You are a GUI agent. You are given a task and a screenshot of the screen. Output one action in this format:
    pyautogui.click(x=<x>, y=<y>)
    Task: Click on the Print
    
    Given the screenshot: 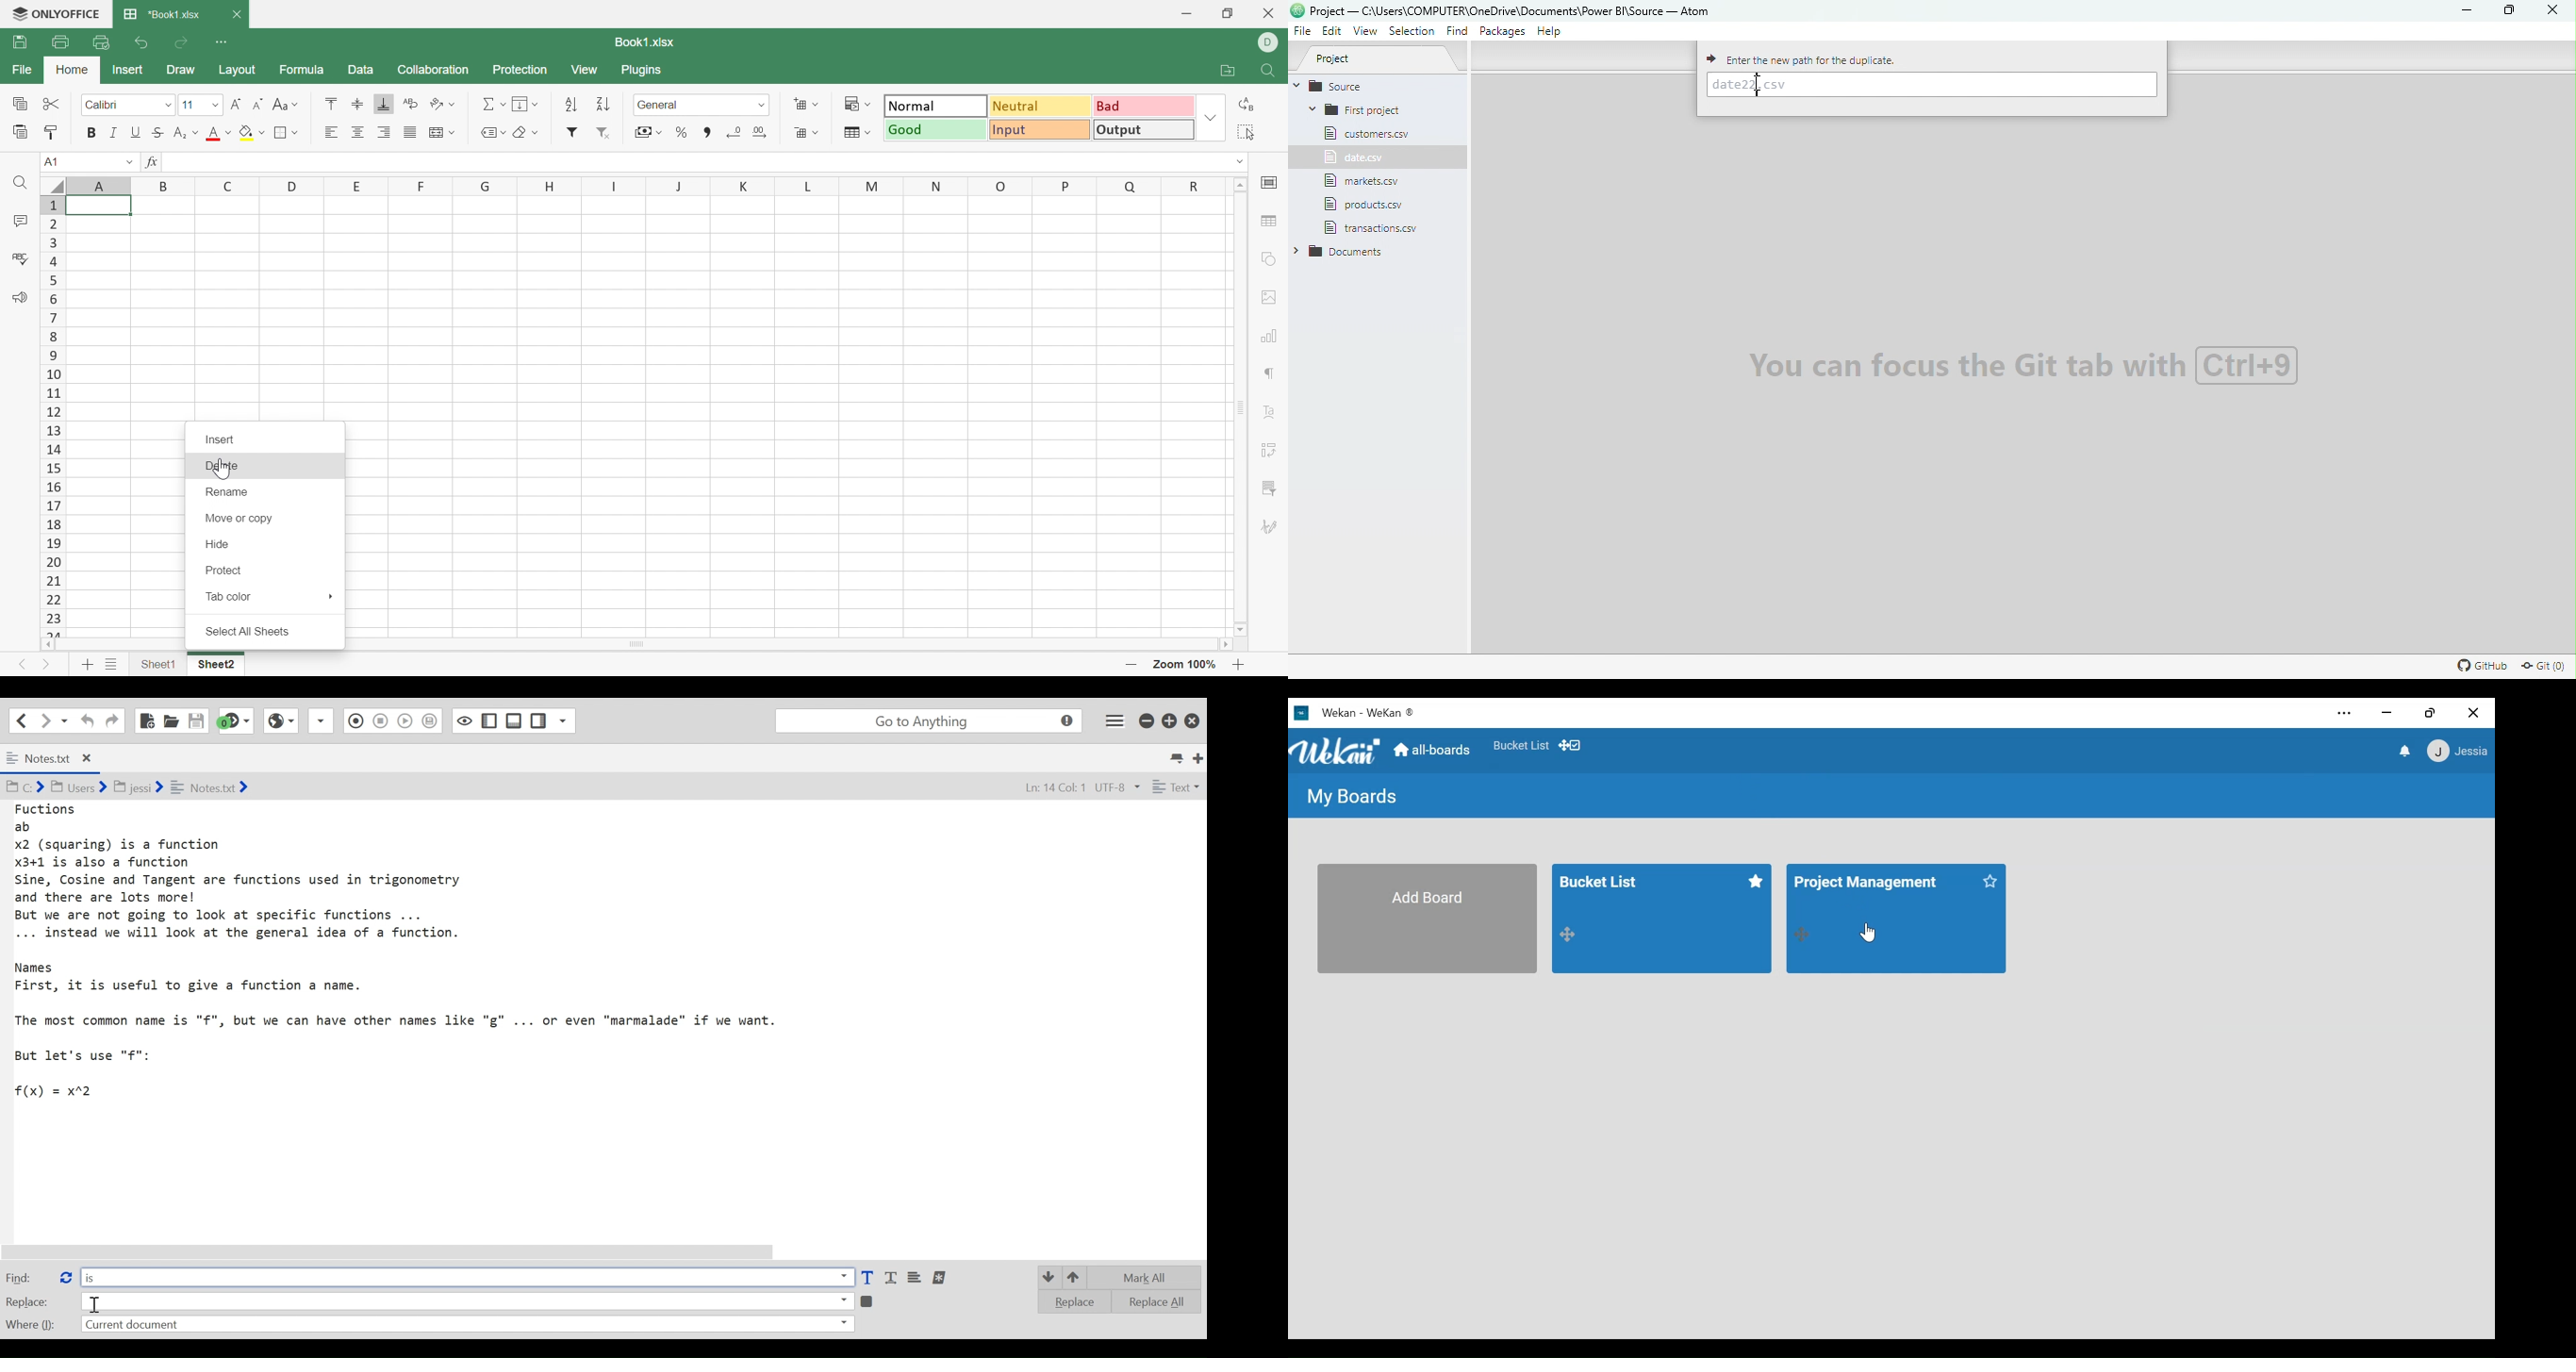 What is the action you would take?
    pyautogui.click(x=59, y=40)
    